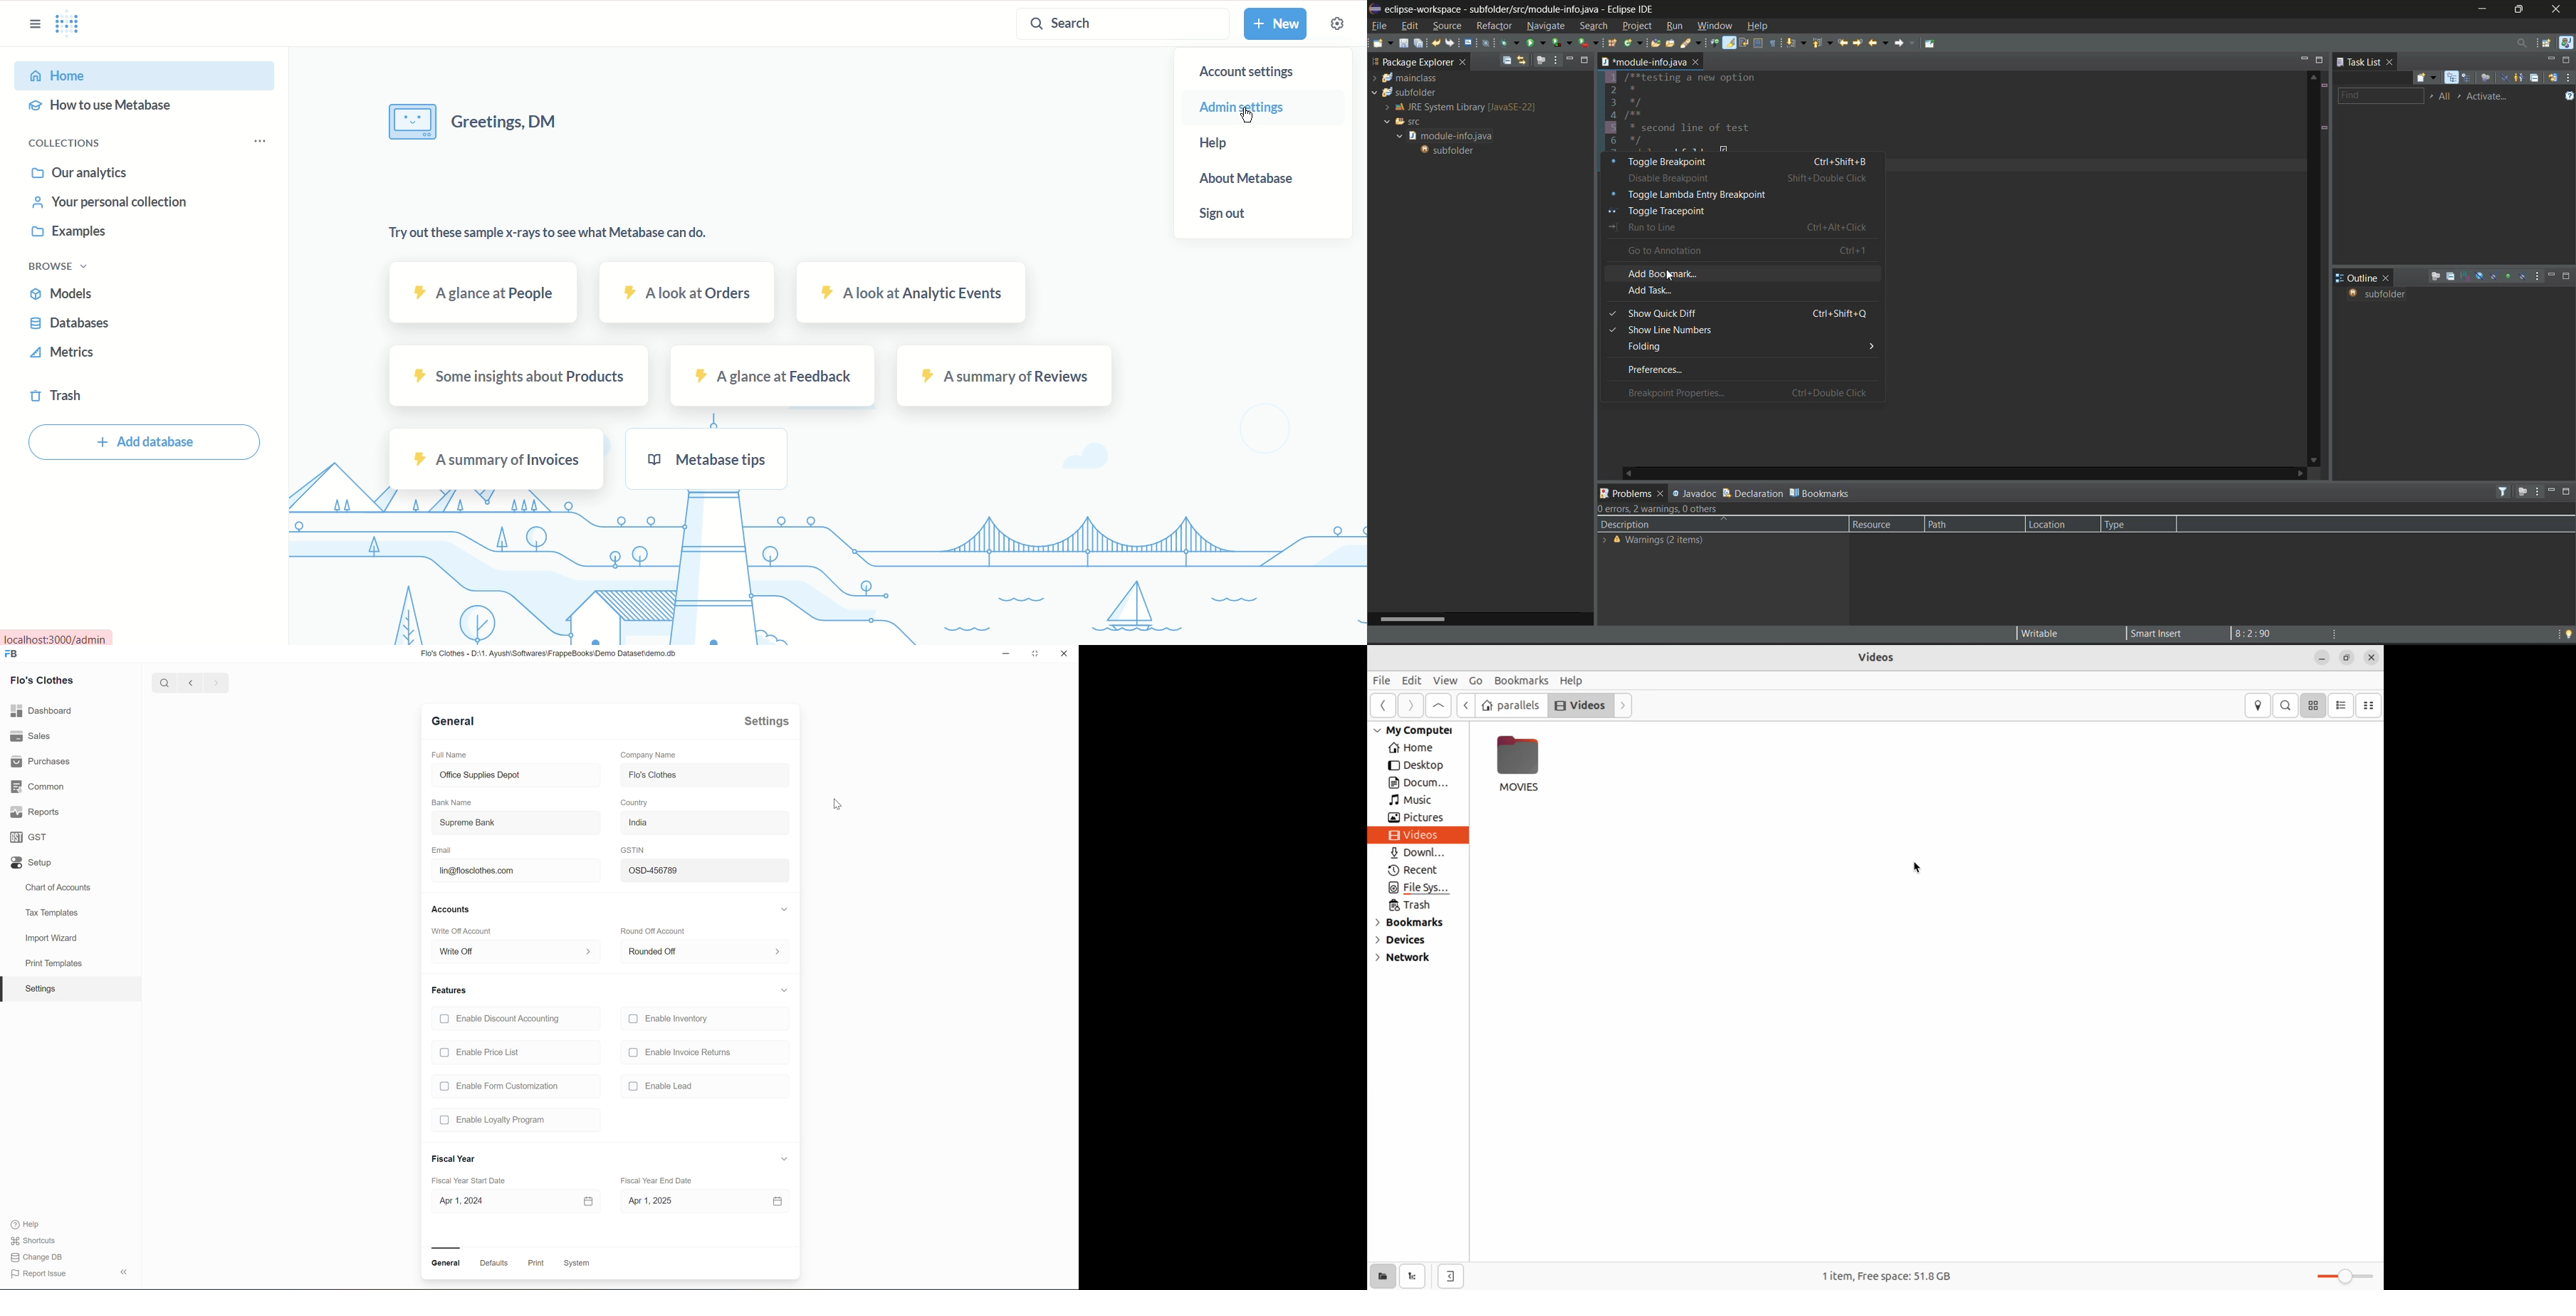 The image size is (2576, 1316). What do you see at coordinates (2379, 96) in the screenshot?
I see `find` at bounding box center [2379, 96].